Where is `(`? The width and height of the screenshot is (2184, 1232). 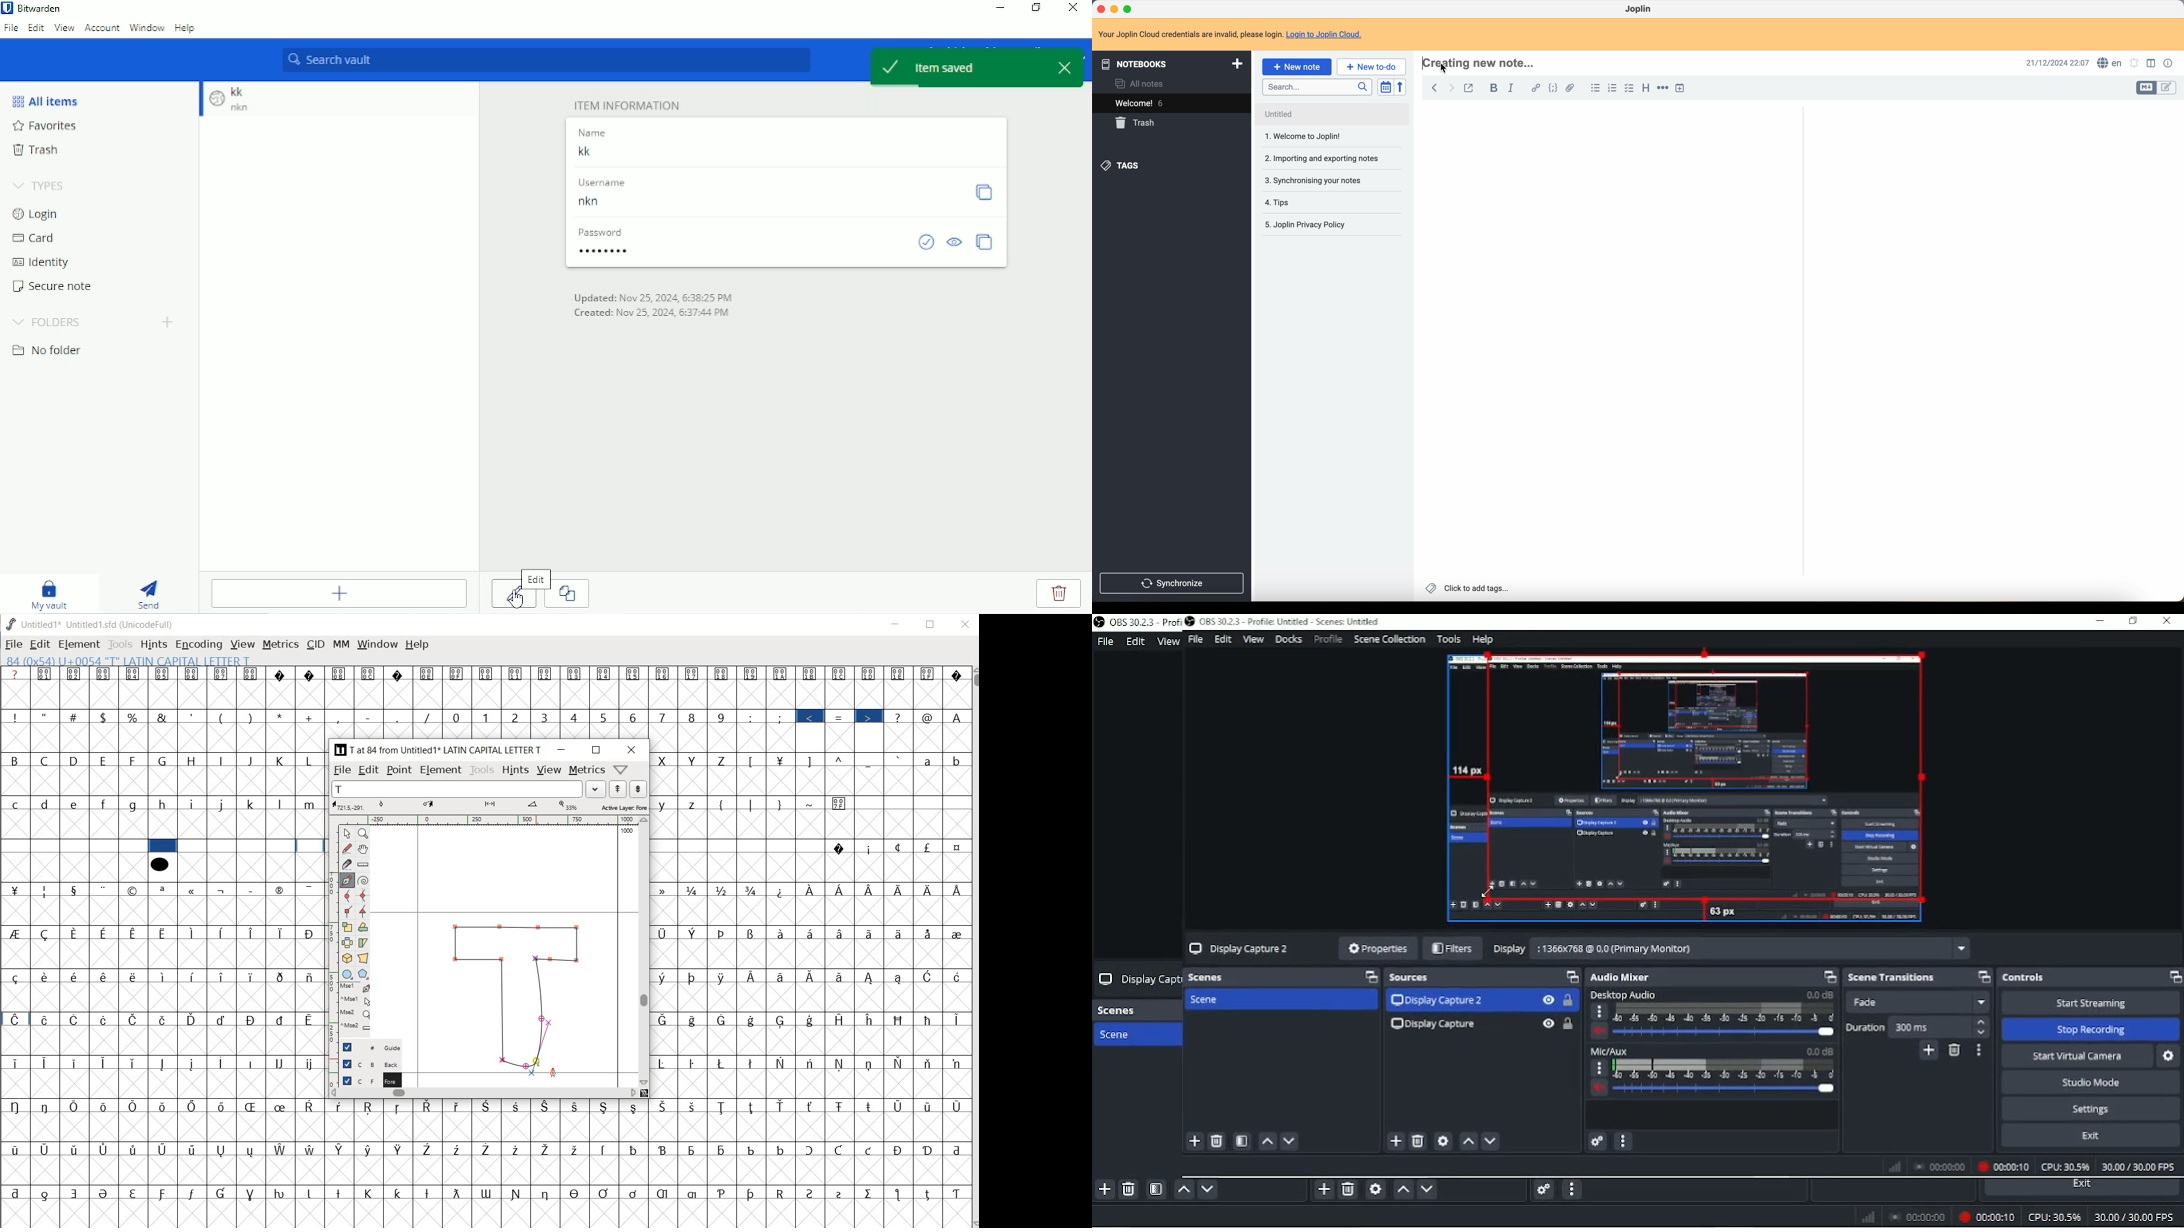 ( is located at coordinates (222, 717).